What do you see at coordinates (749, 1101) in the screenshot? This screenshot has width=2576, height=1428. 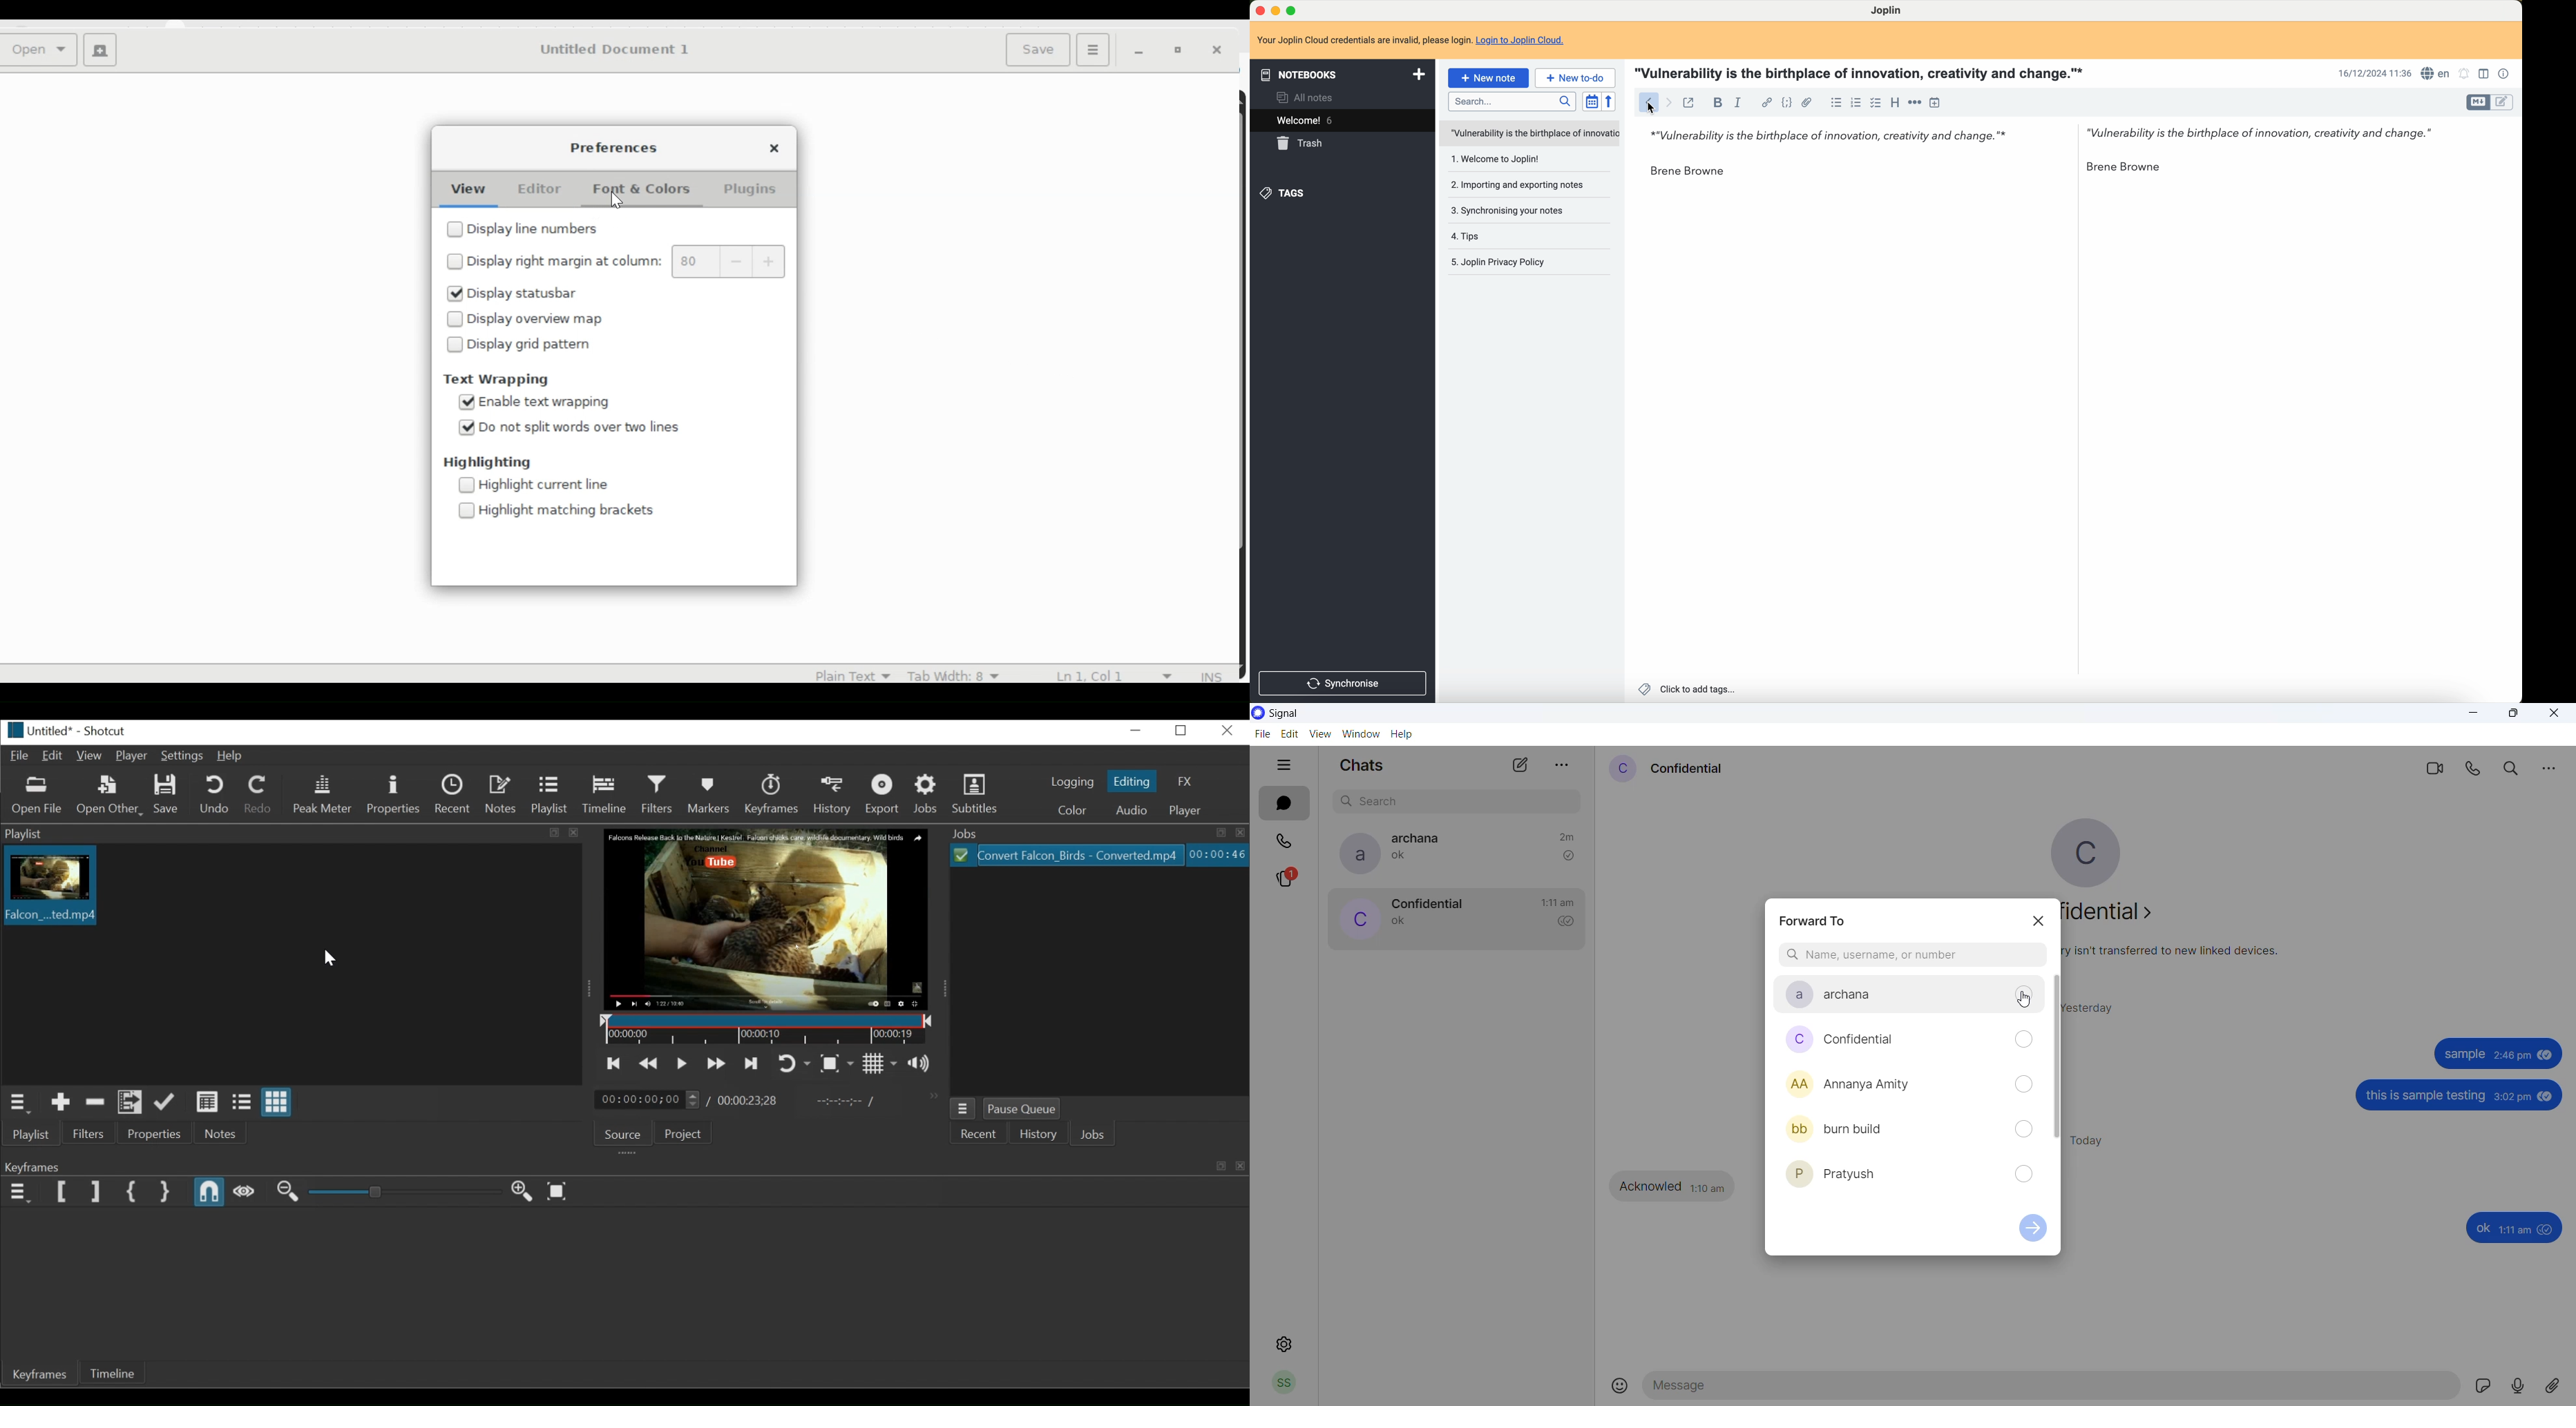 I see `Total Duration` at bounding box center [749, 1101].